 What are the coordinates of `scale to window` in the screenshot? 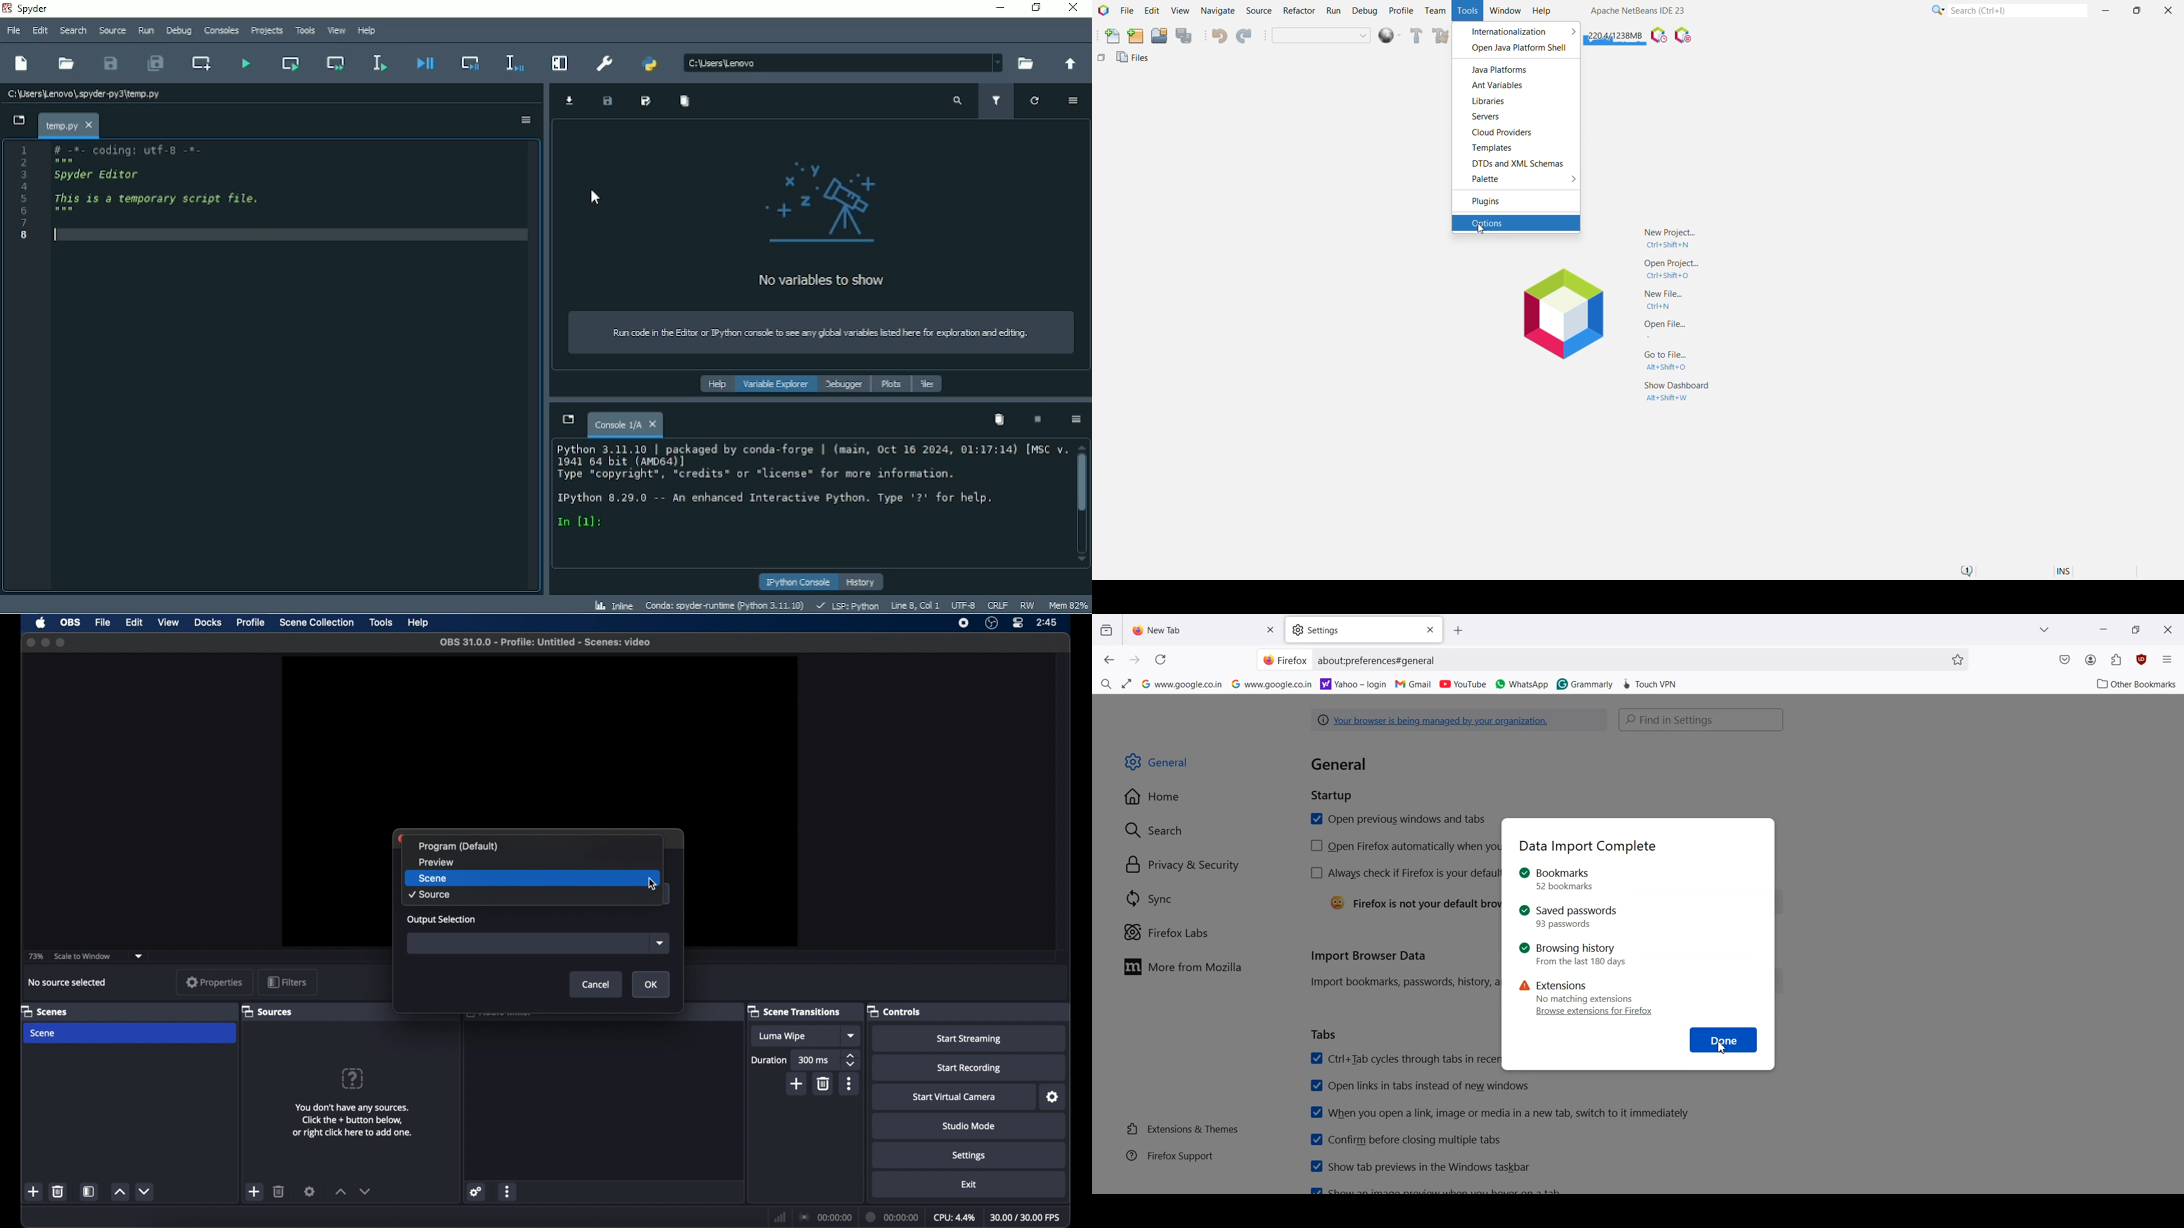 It's located at (82, 956).